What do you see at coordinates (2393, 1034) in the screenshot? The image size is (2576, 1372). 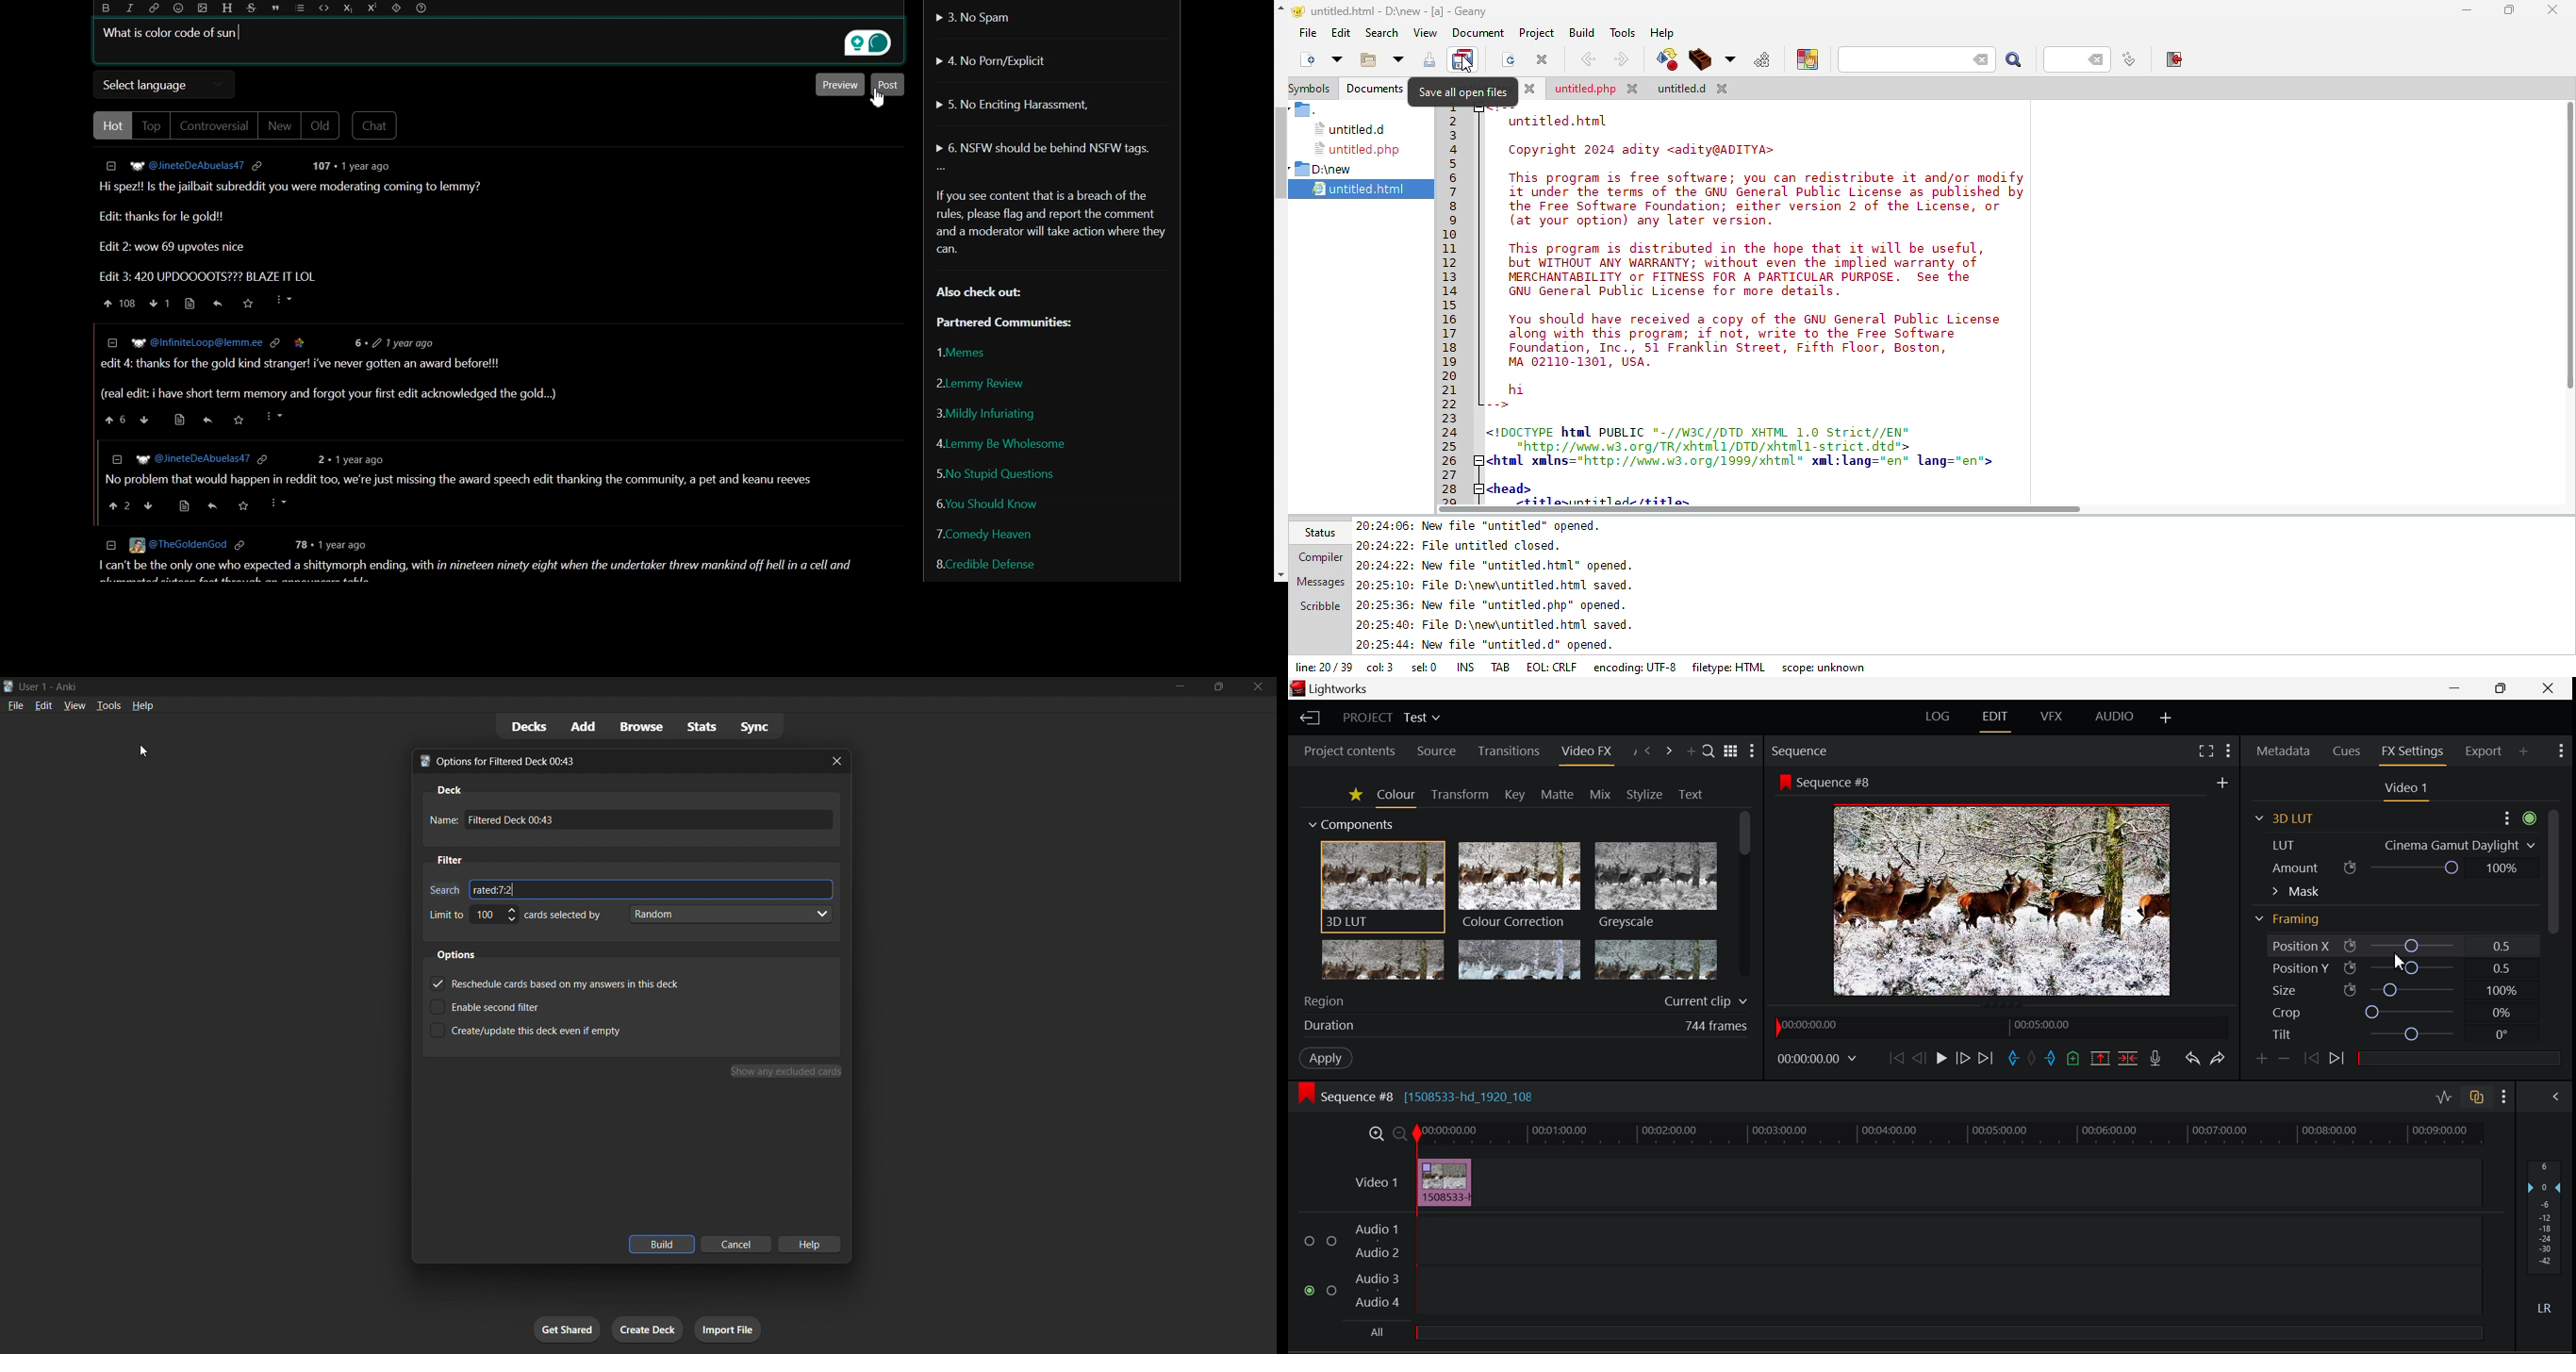 I see `Tilt` at bounding box center [2393, 1034].